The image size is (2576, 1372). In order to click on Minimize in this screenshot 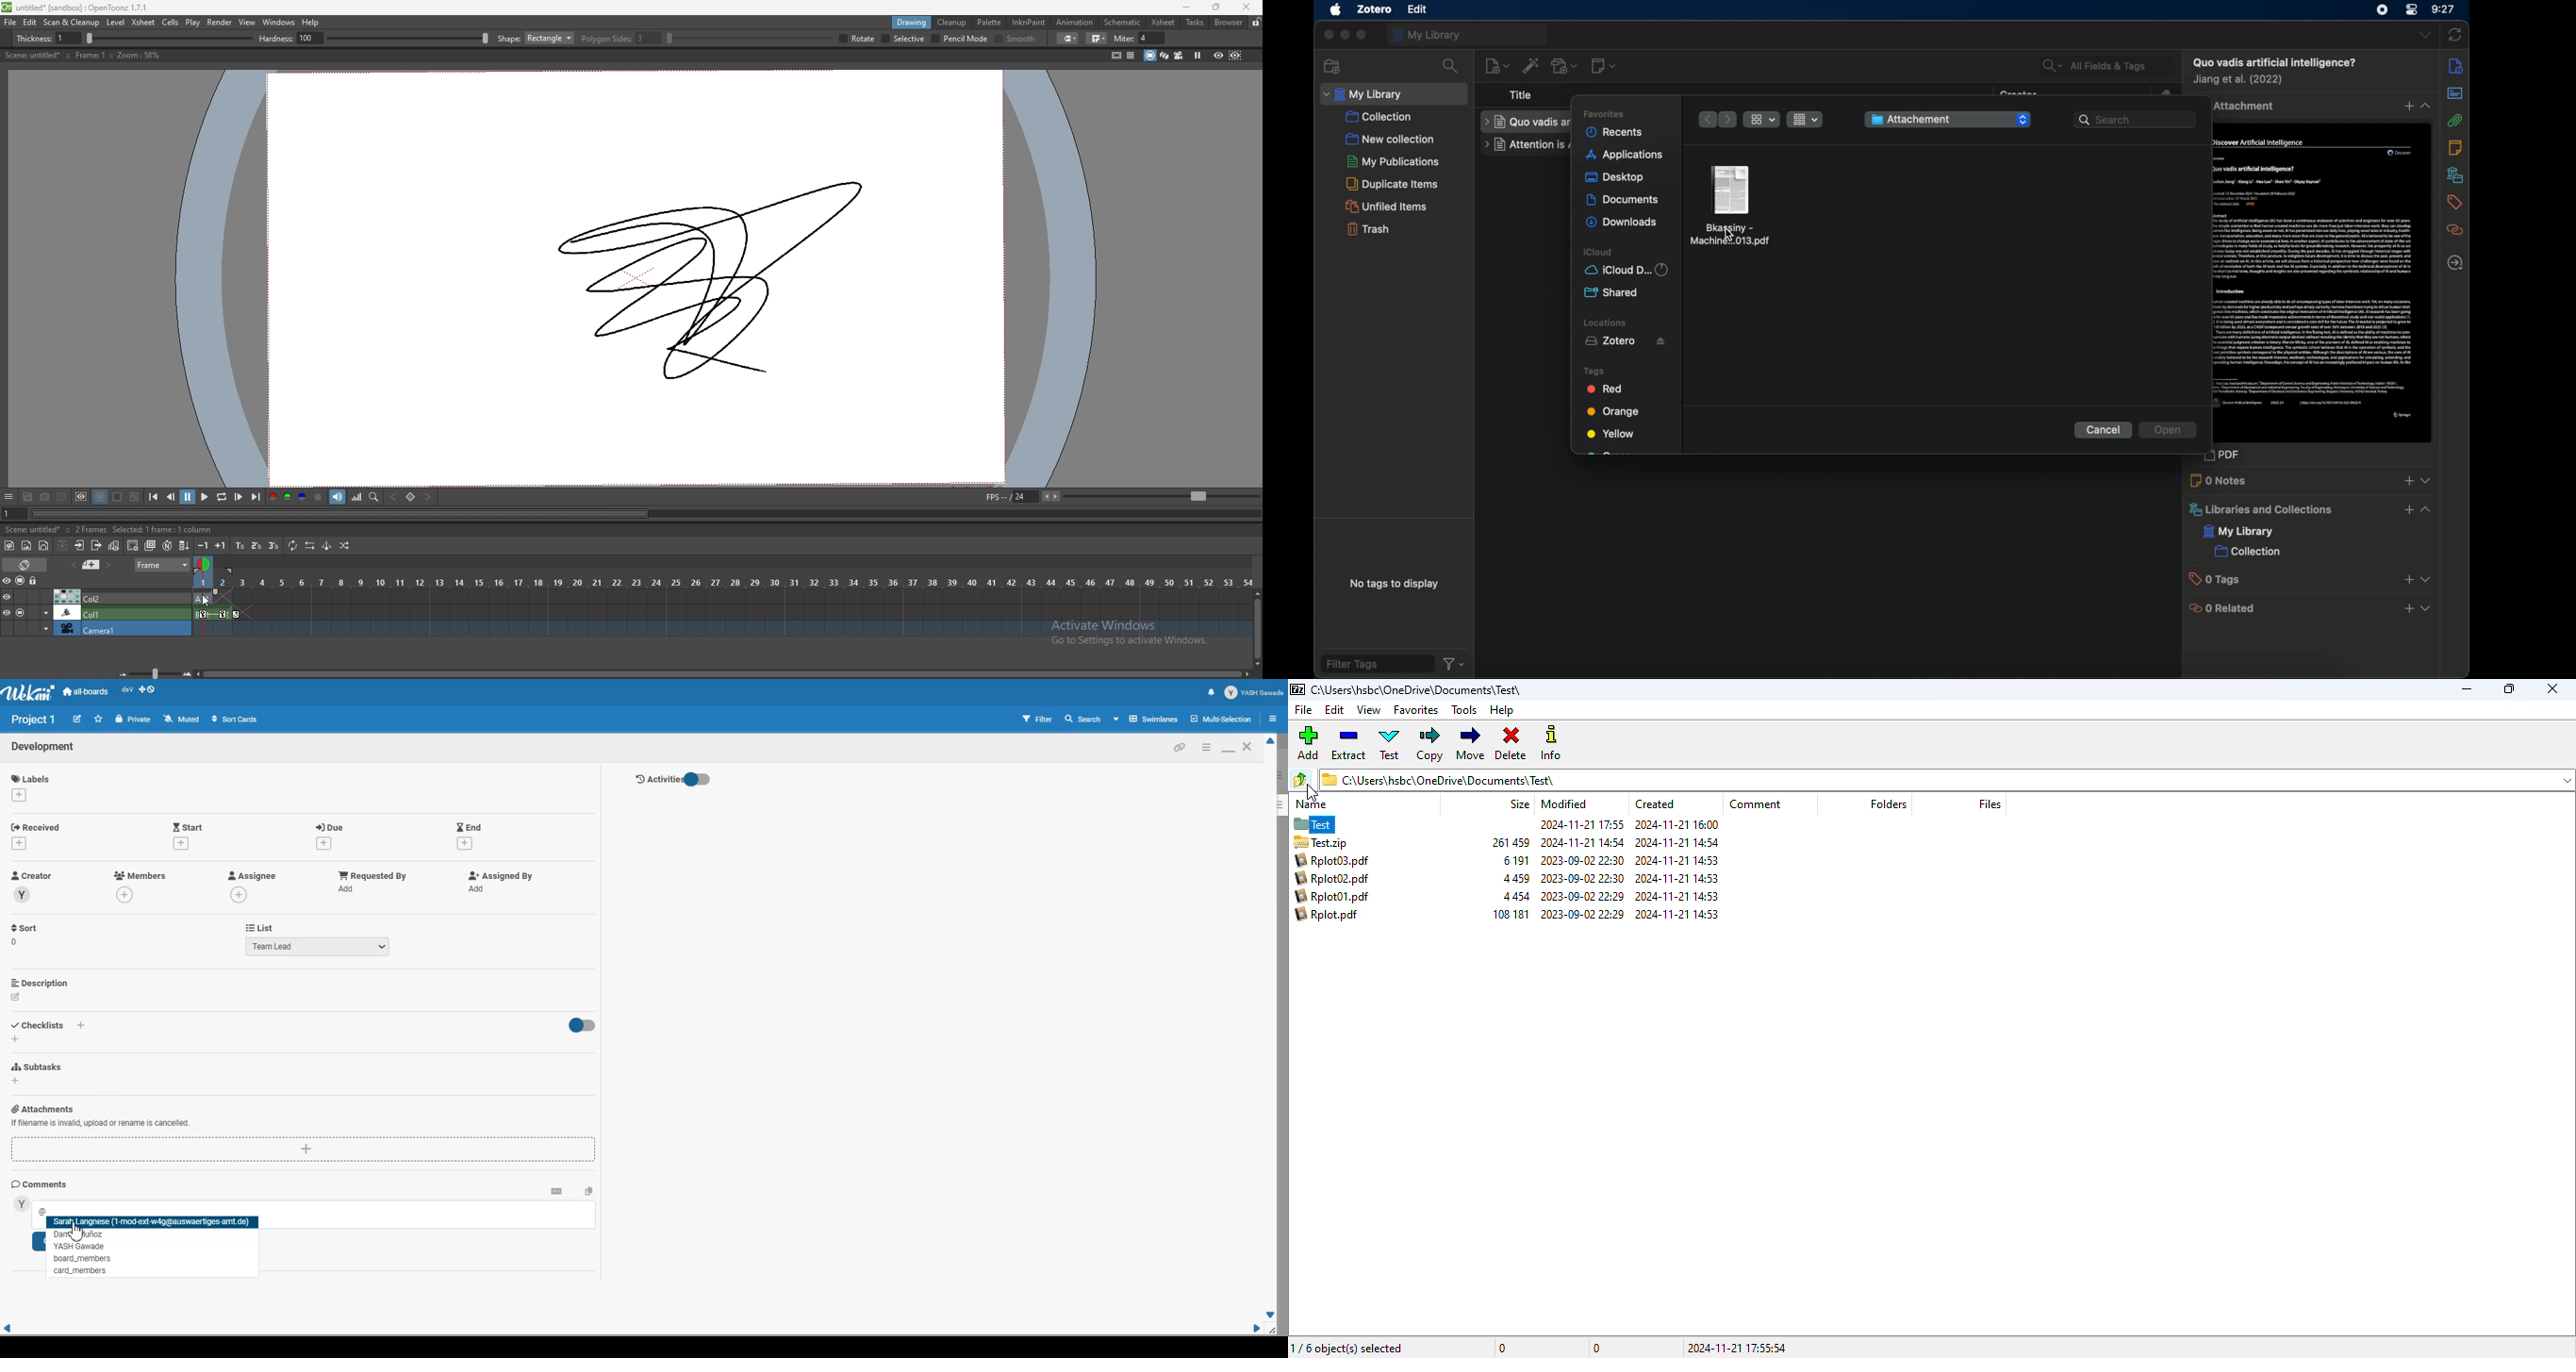, I will do `click(1205, 747)`.